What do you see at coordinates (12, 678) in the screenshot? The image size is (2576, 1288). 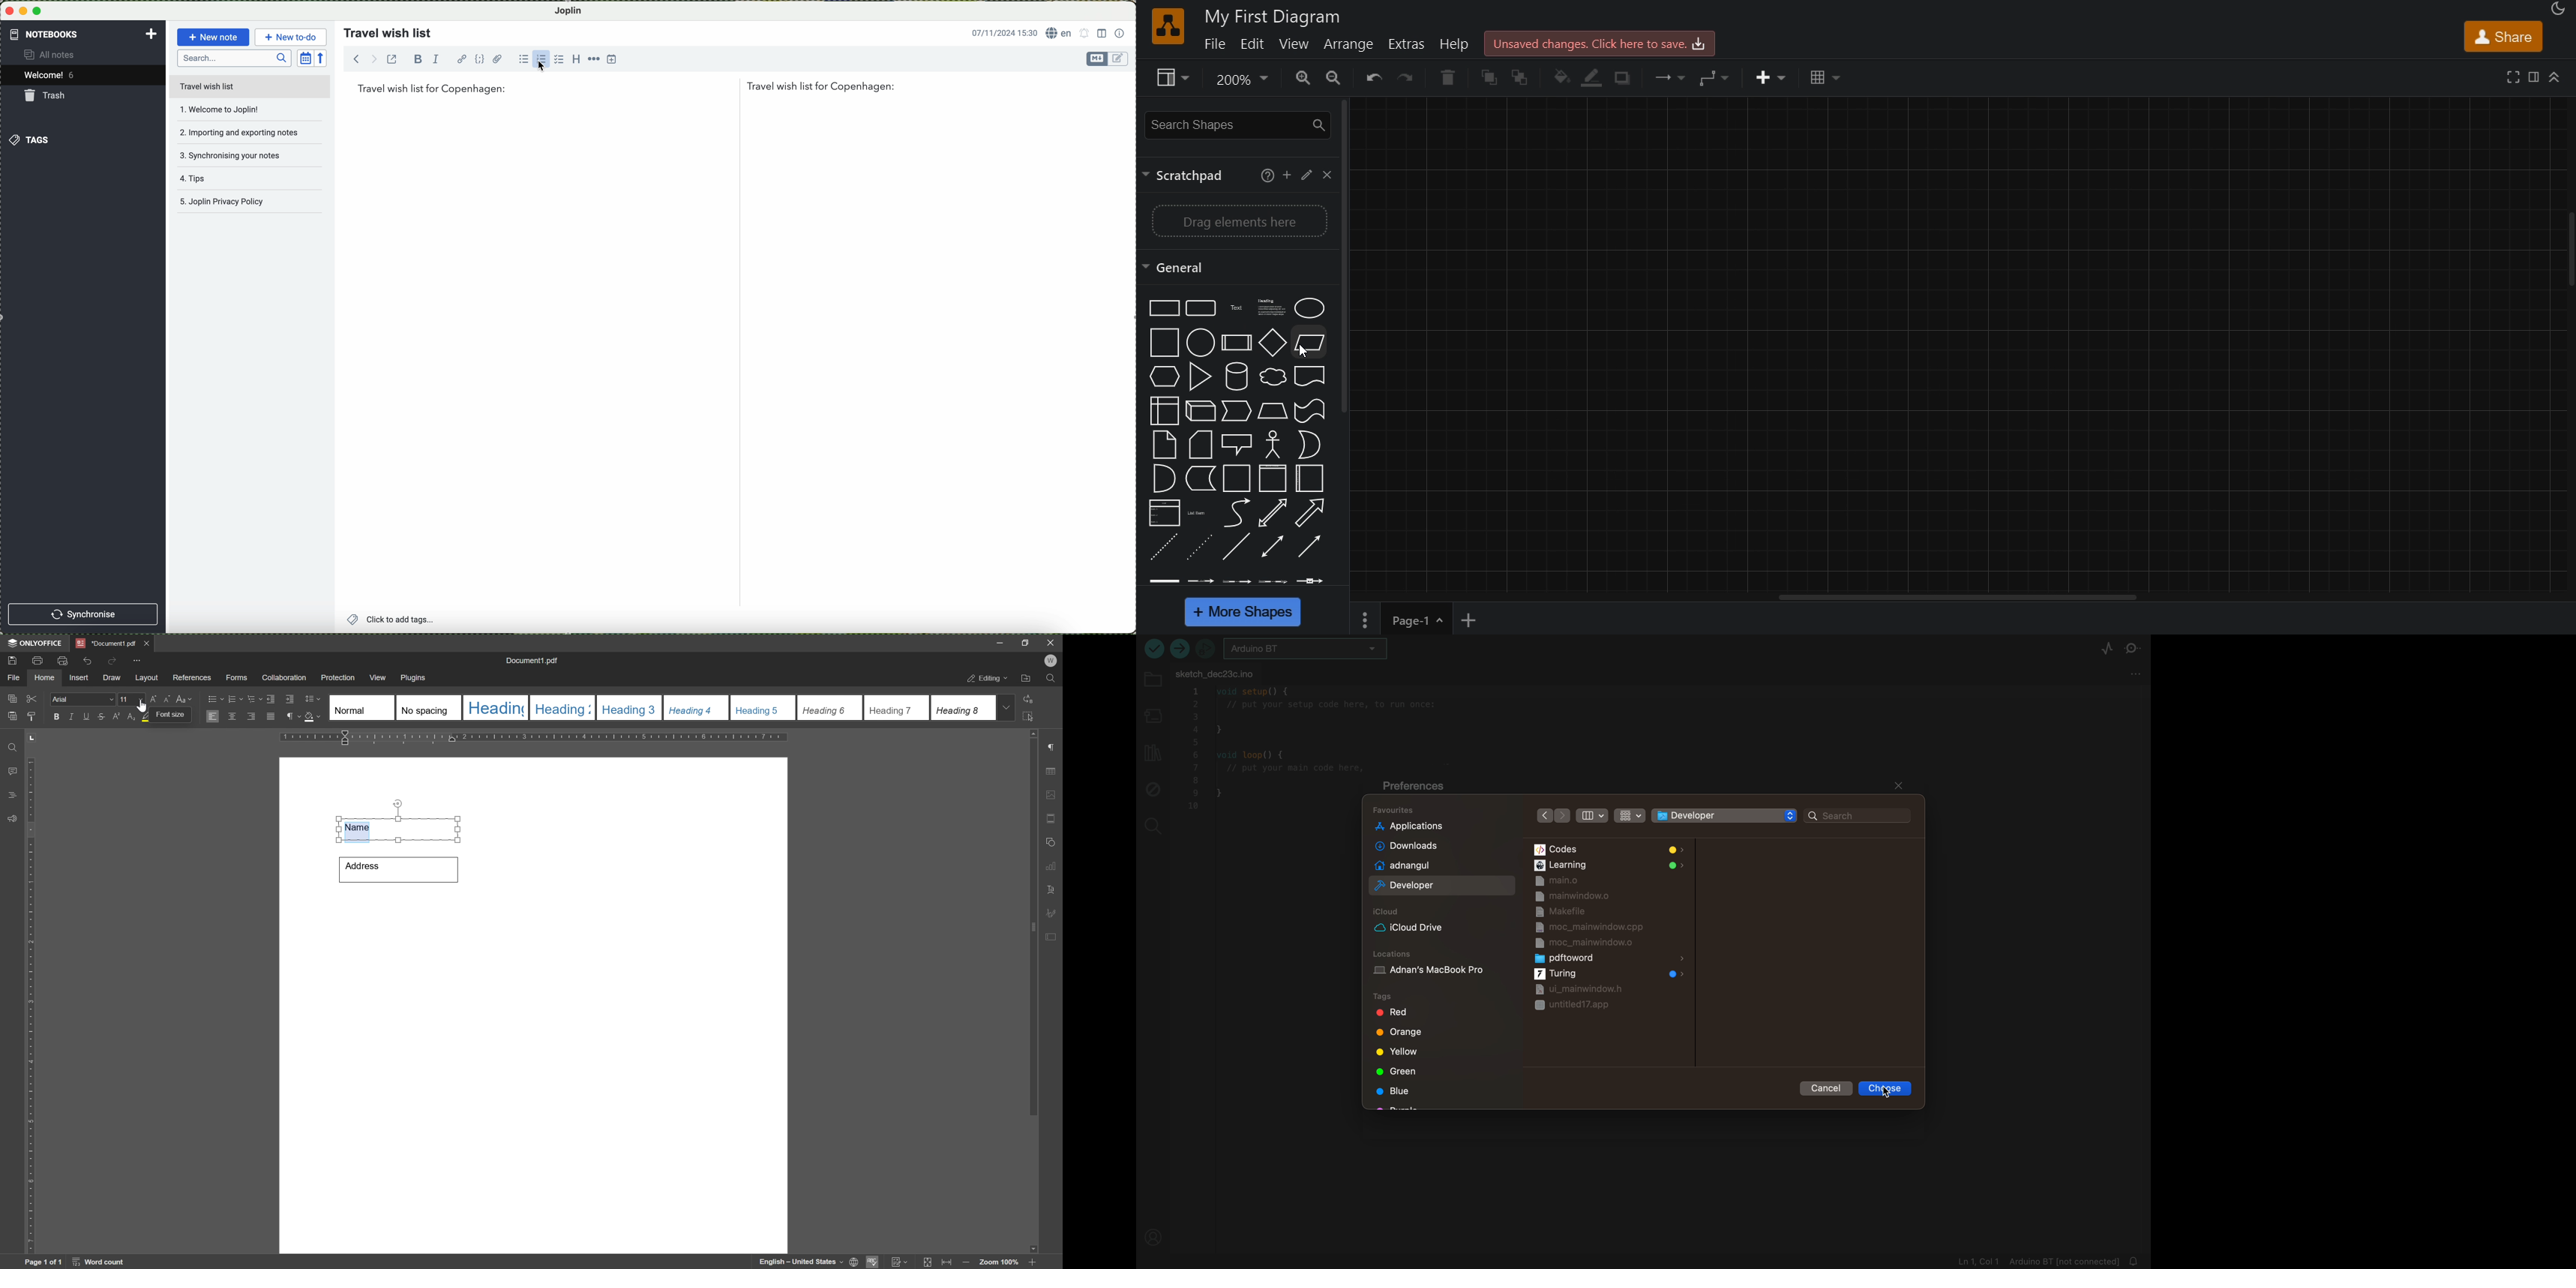 I see `file` at bounding box center [12, 678].